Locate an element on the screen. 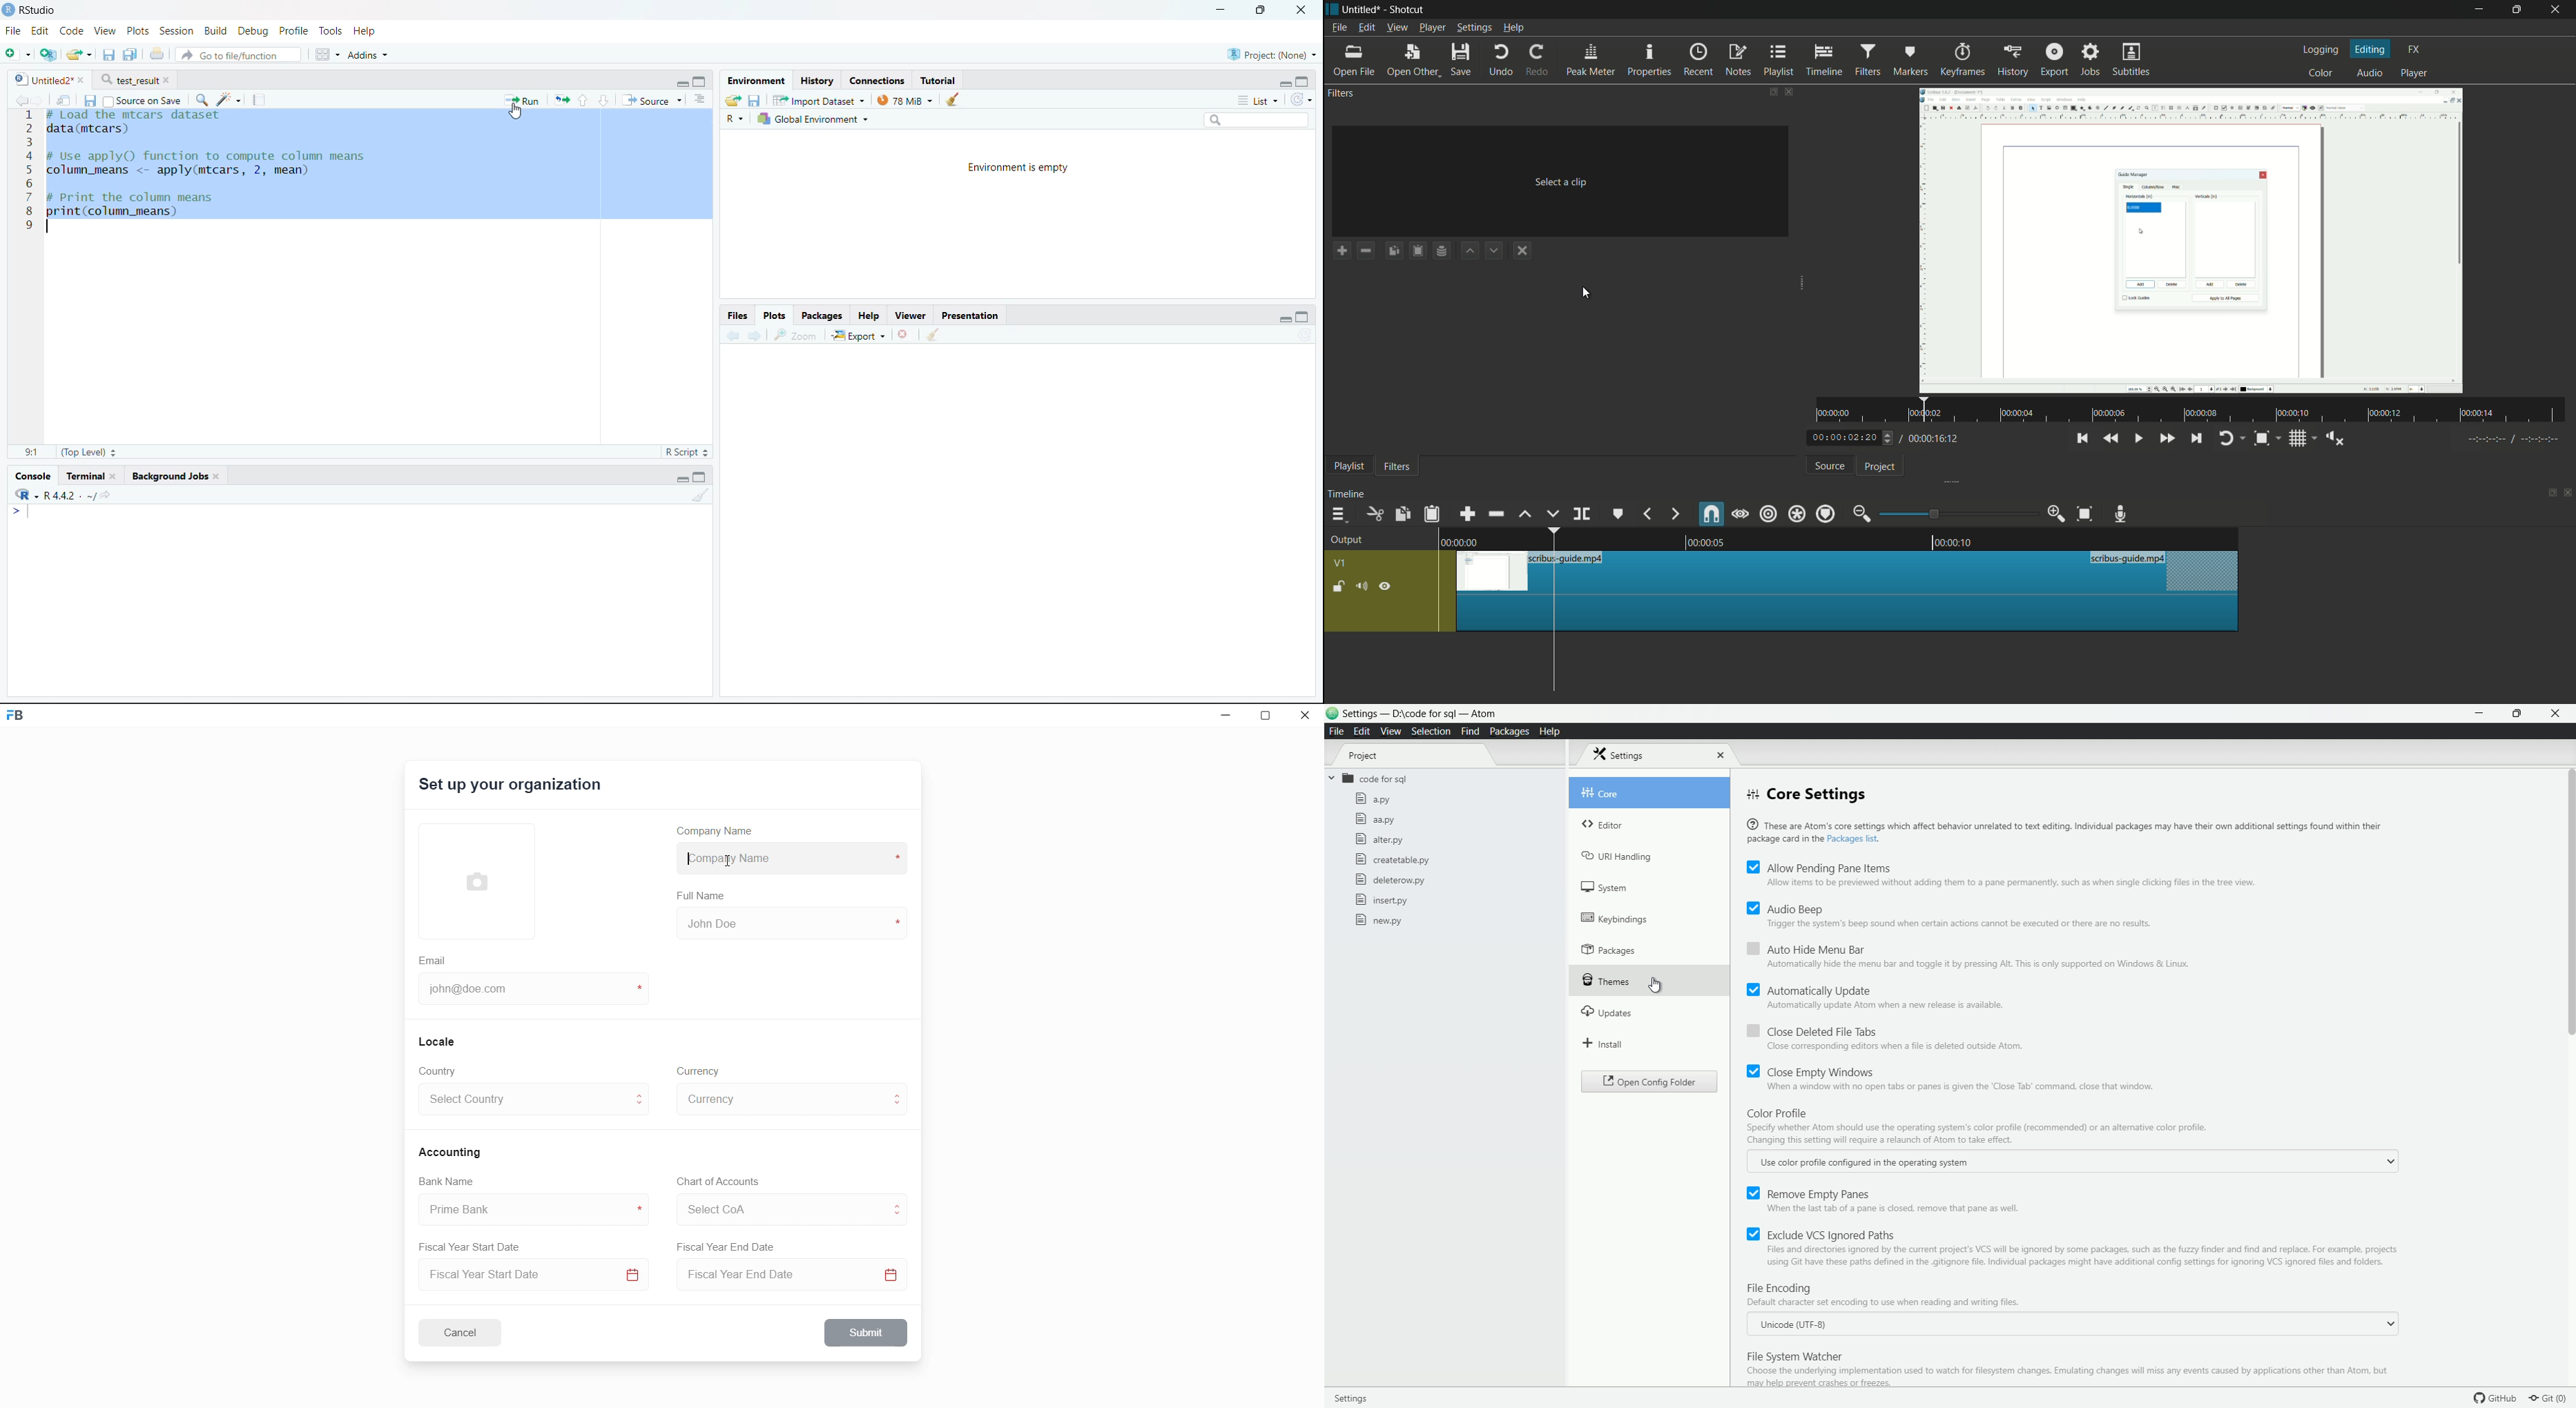 This screenshot has height=1428, width=2576. Workspace panes is located at coordinates (326, 54).